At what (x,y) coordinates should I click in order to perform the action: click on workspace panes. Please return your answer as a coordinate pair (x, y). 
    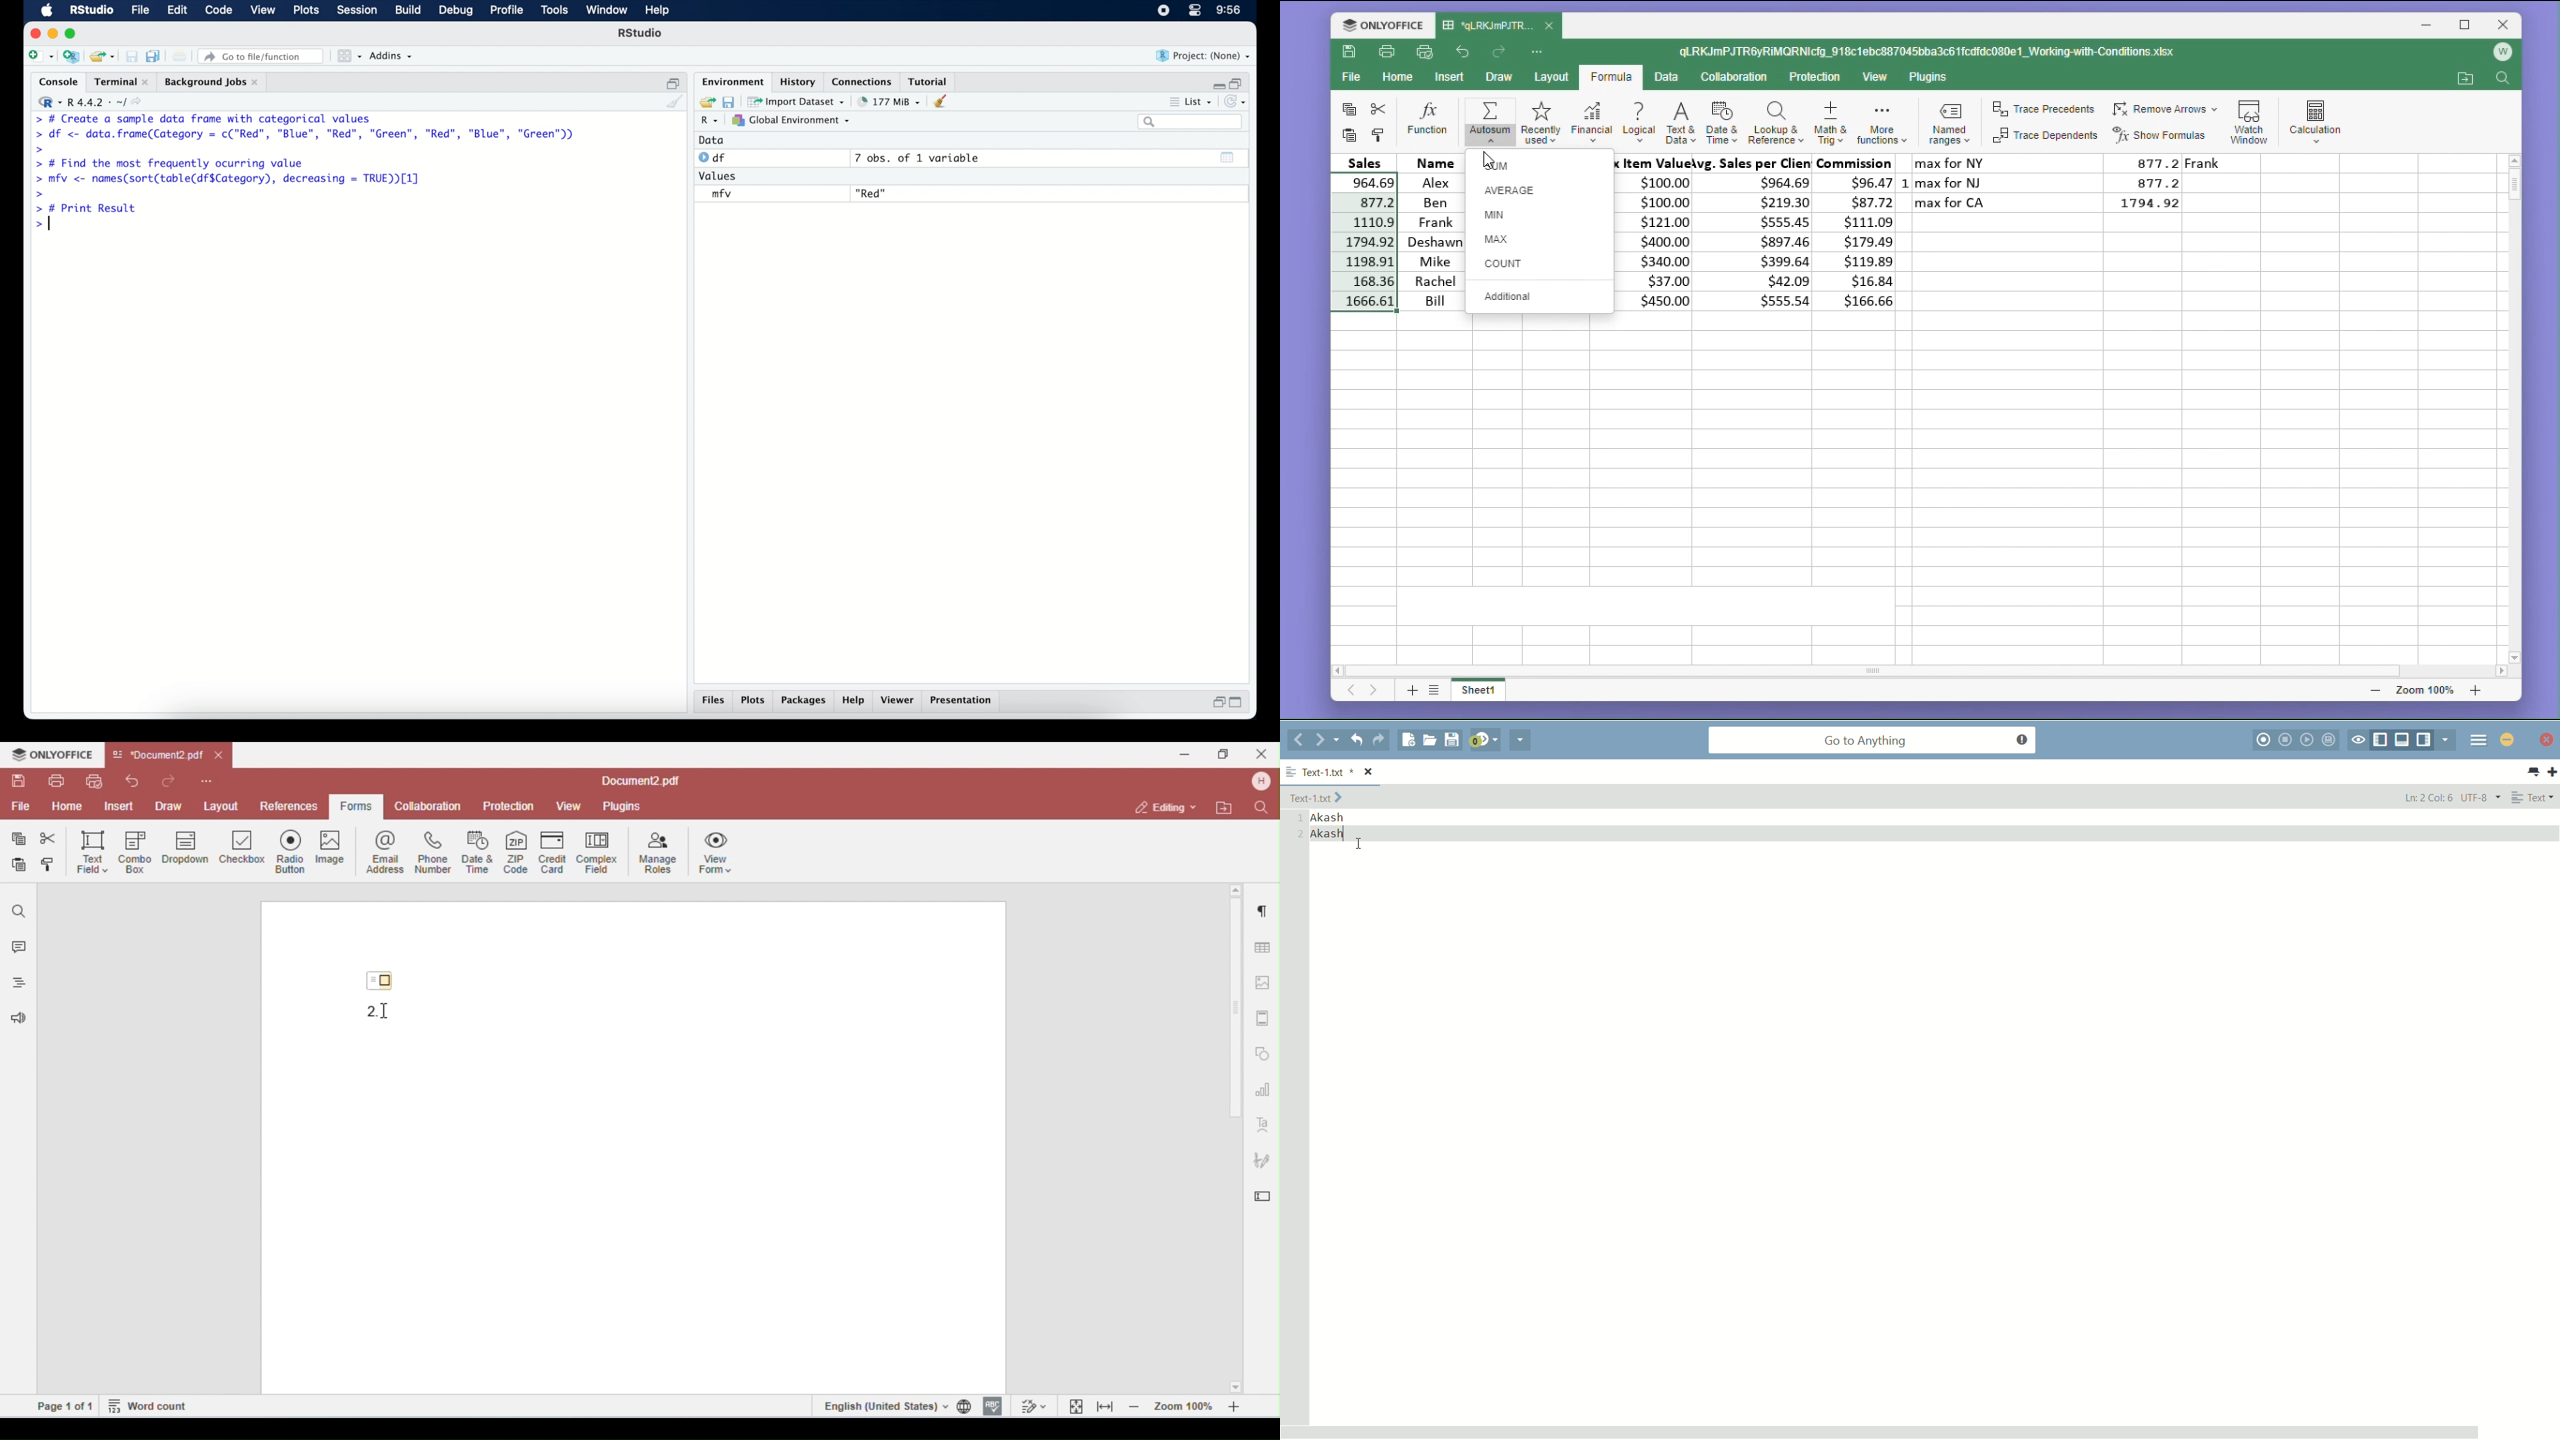
    Looking at the image, I should click on (349, 56).